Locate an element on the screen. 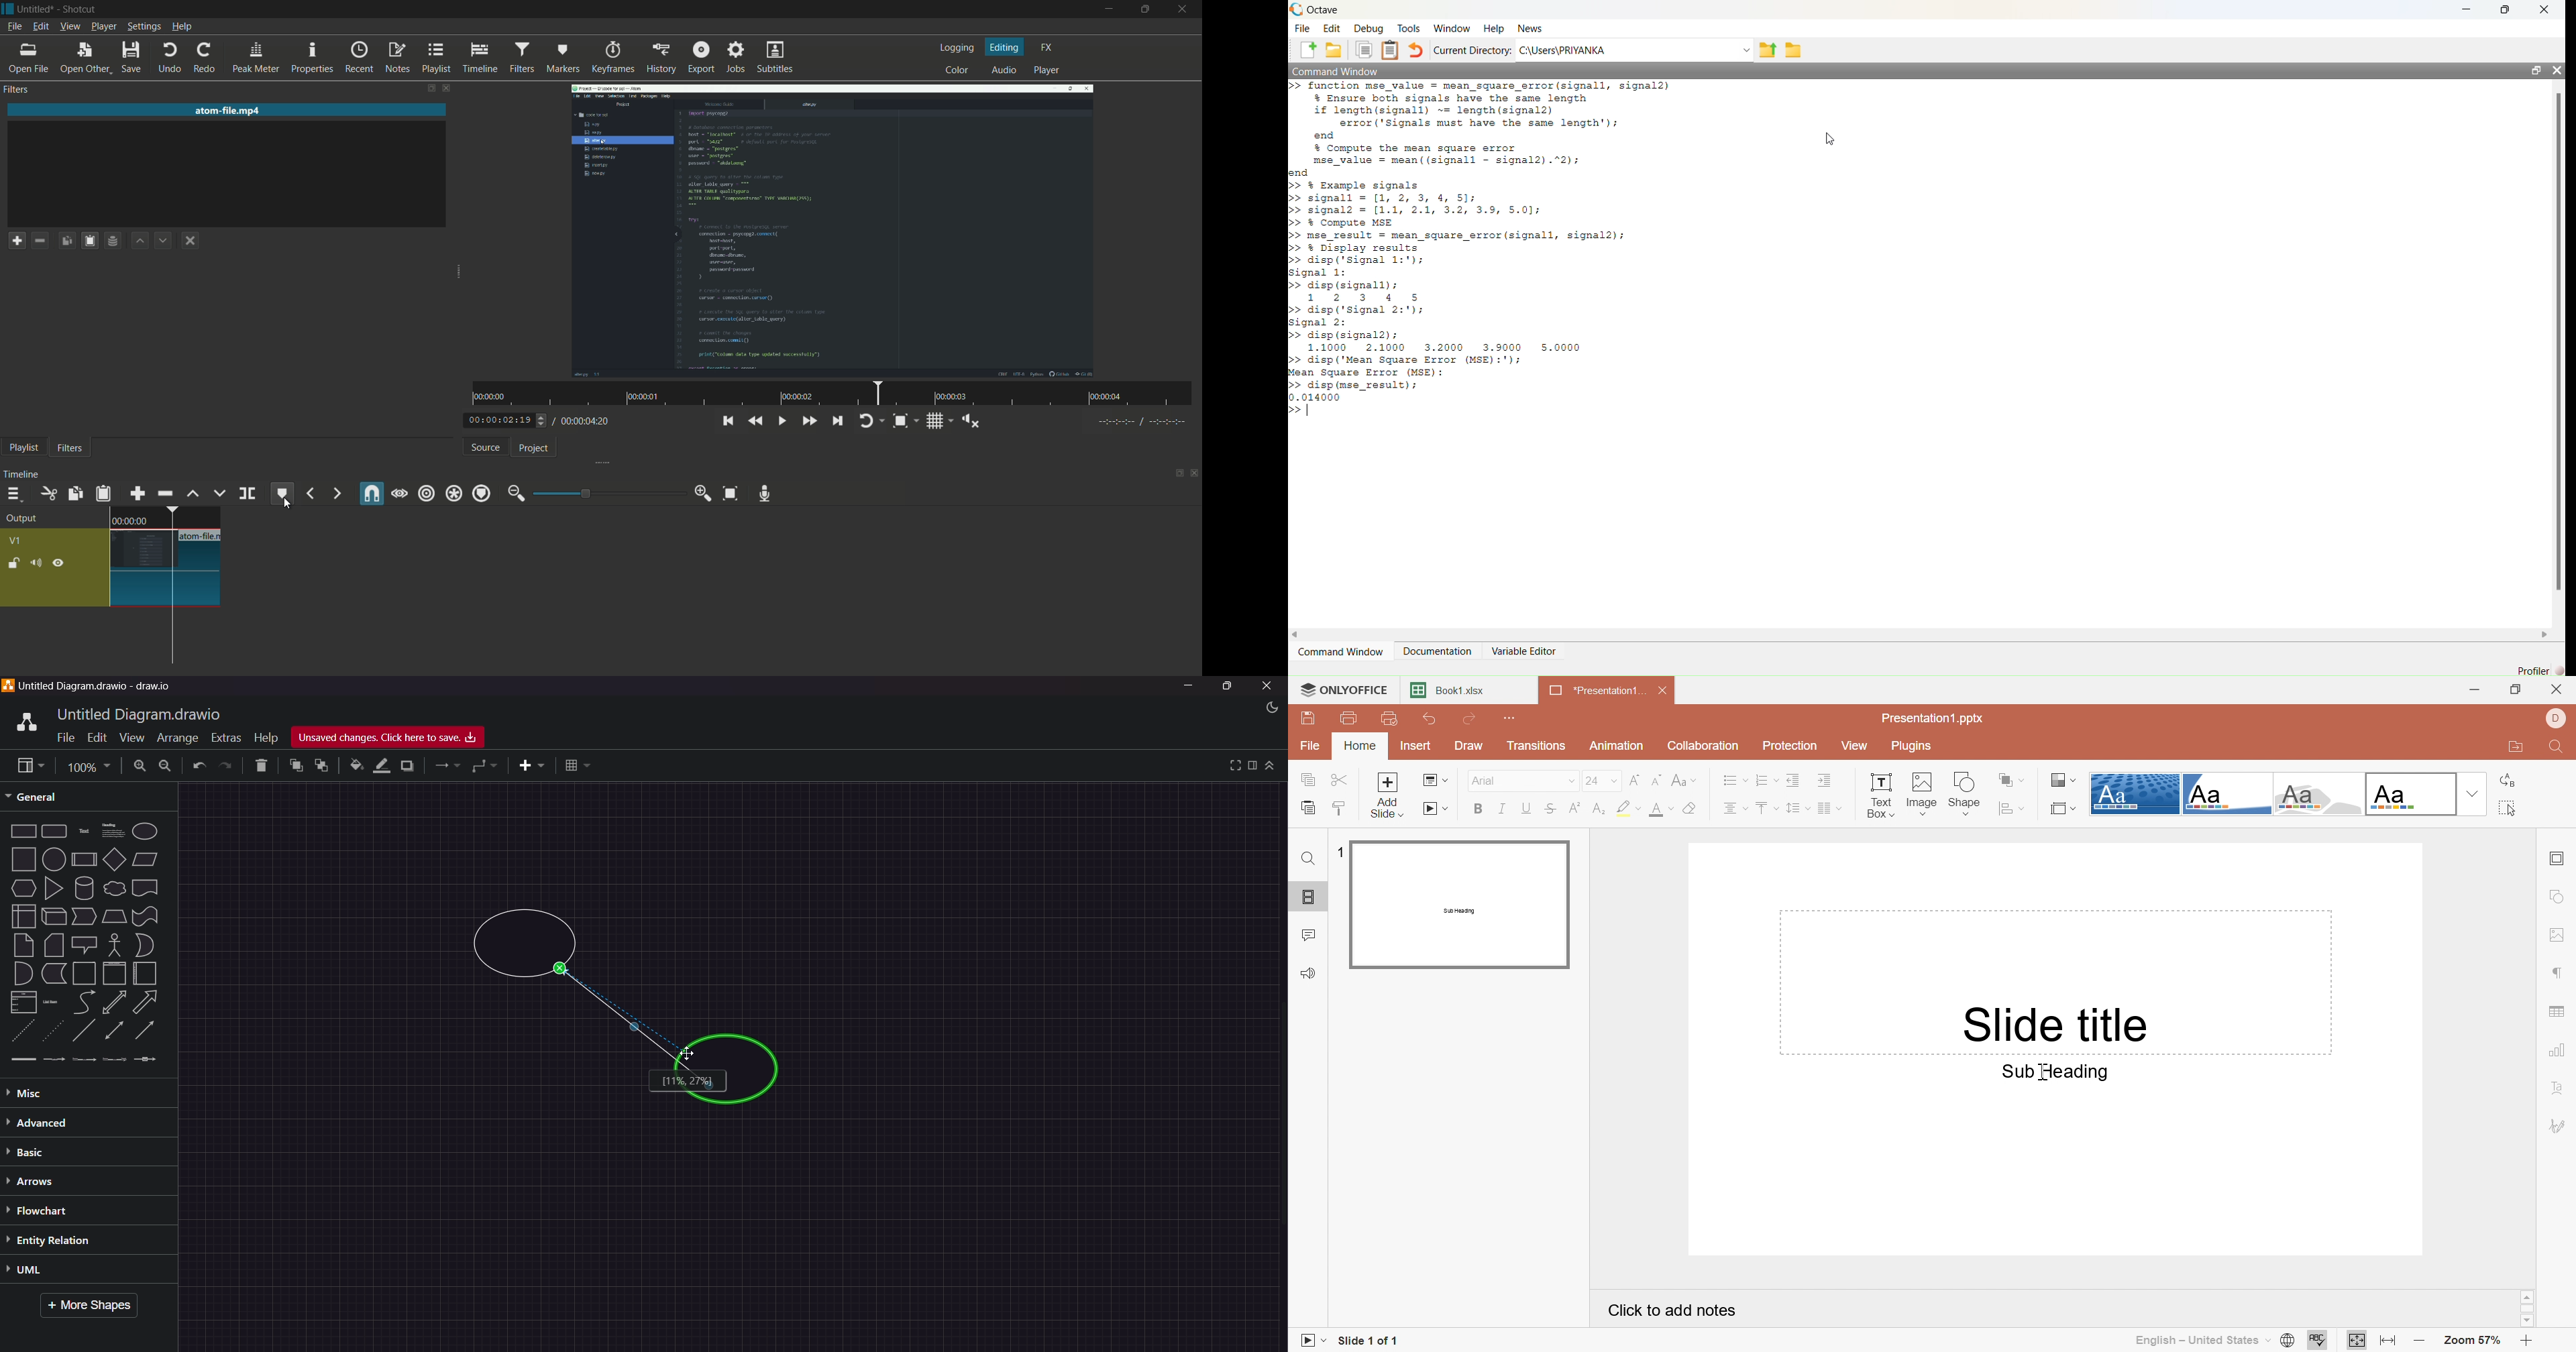  shotcut is located at coordinates (80, 8).